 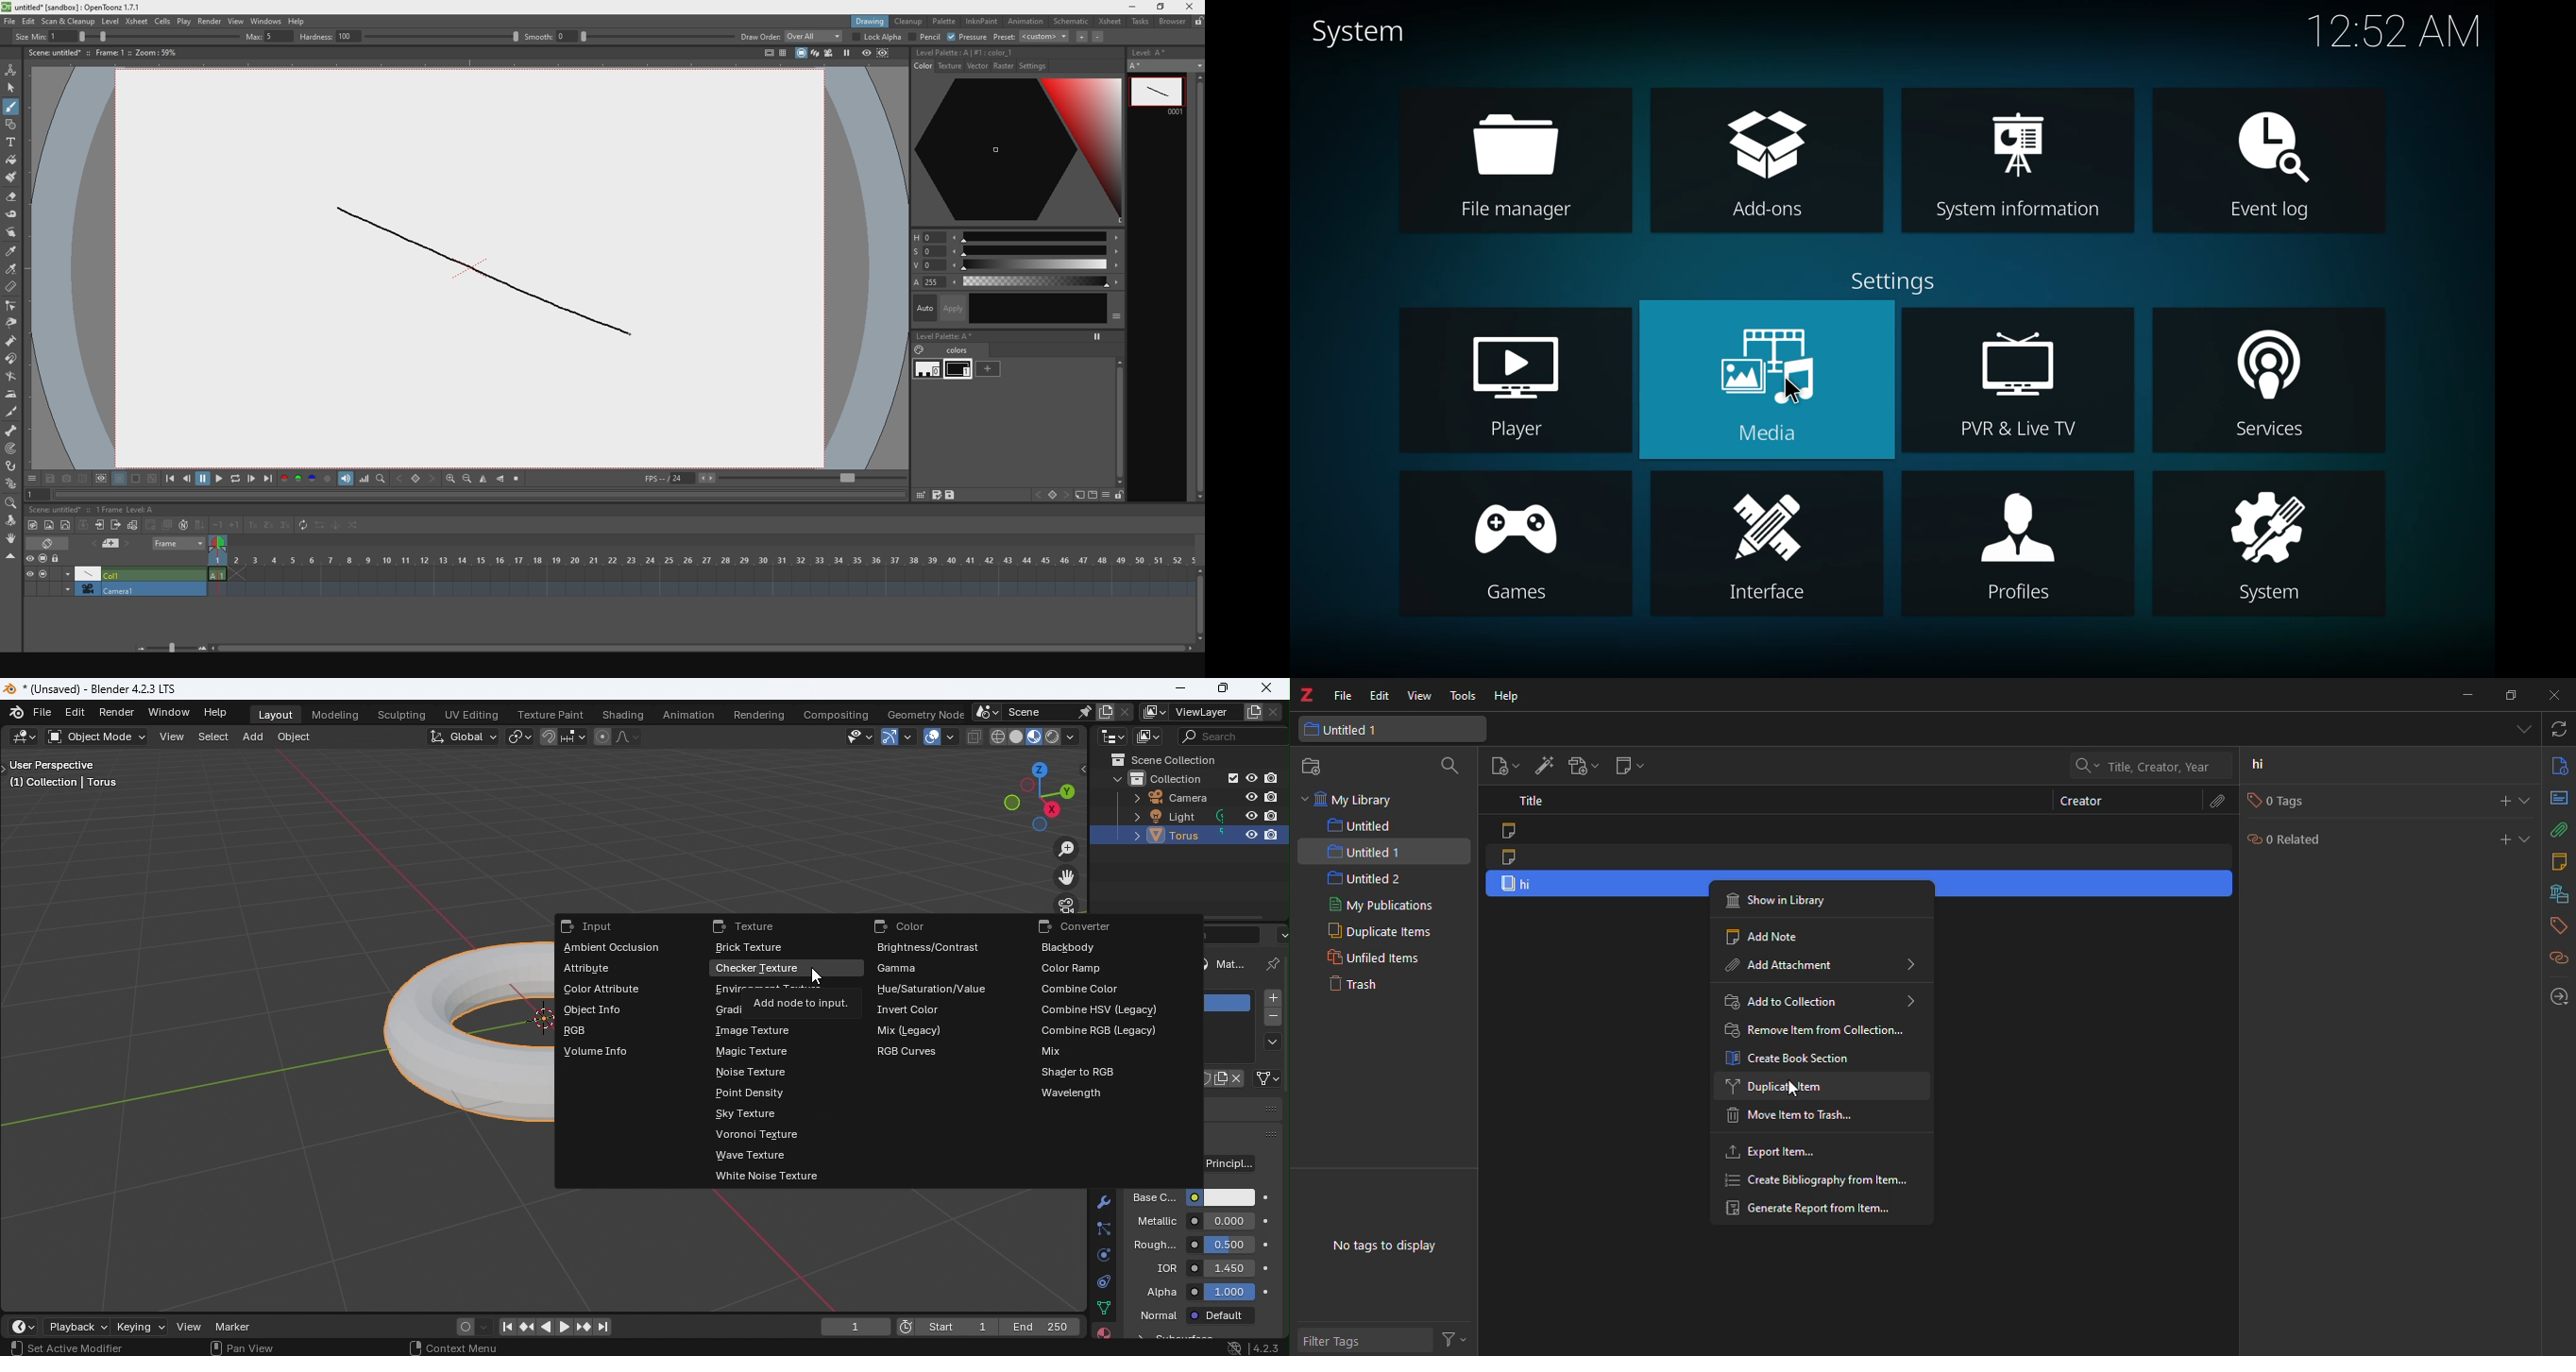 I want to click on Brightness/contrast, so click(x=922, y=950).